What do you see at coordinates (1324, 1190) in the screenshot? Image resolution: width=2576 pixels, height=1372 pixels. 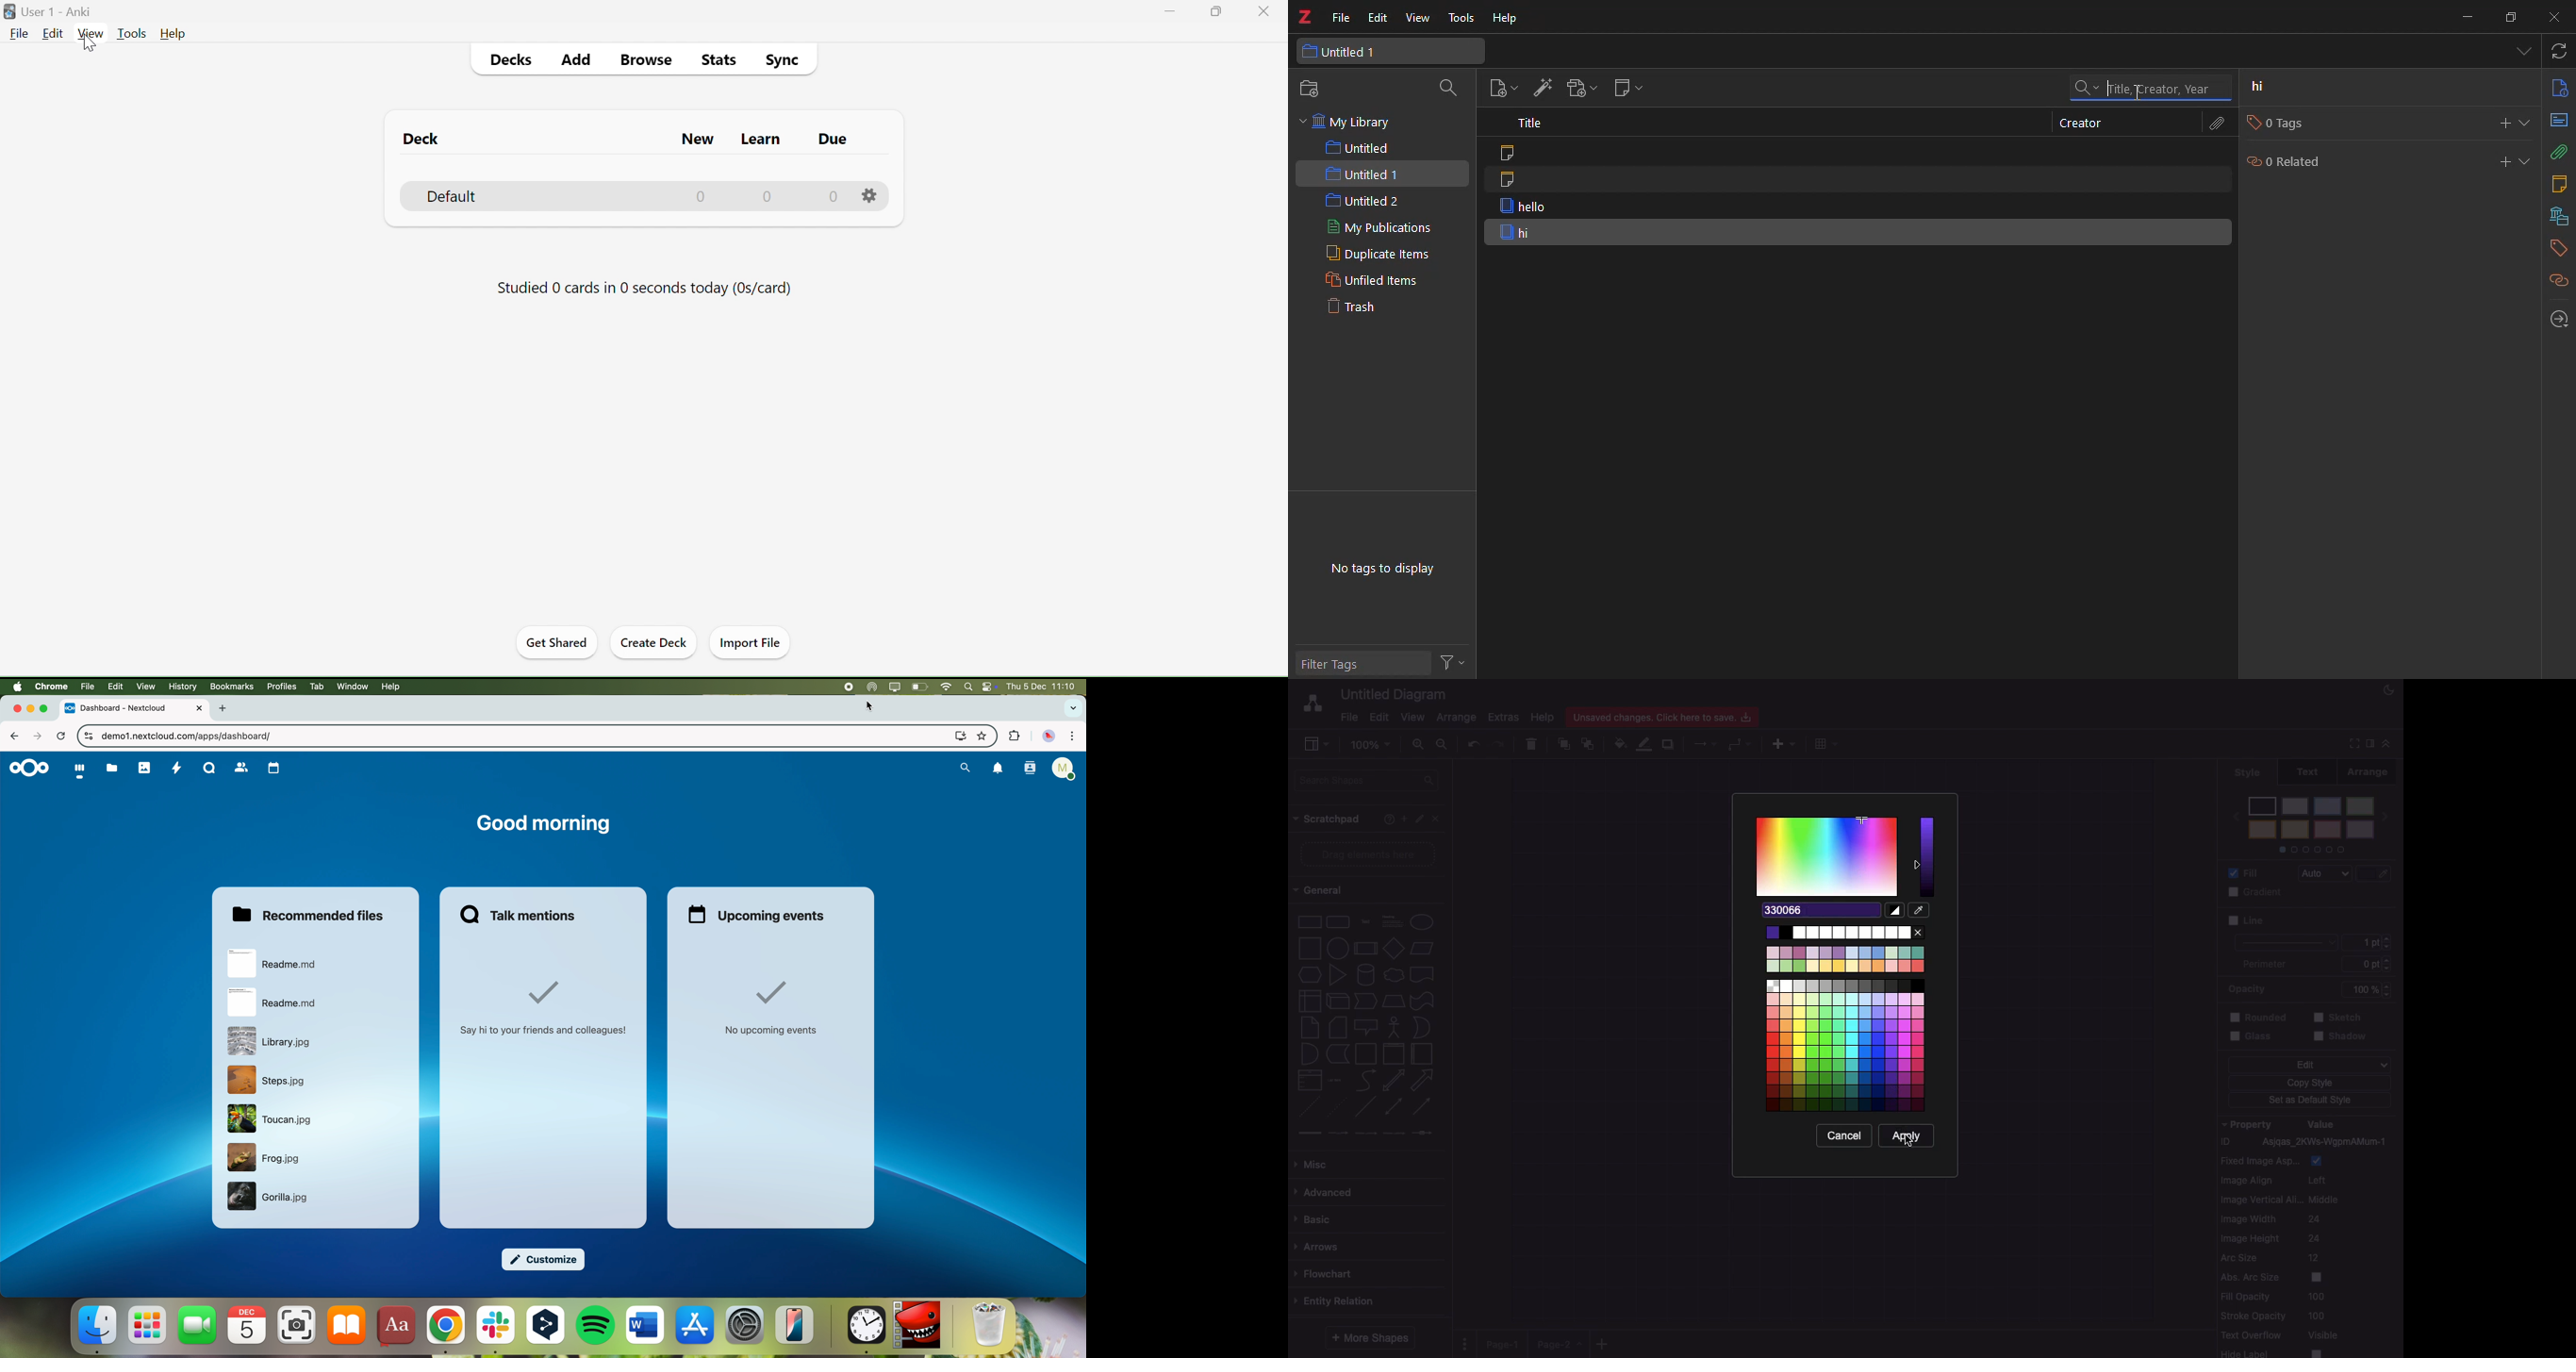 I see `Advanced` at bounding box center [1324, 1190].